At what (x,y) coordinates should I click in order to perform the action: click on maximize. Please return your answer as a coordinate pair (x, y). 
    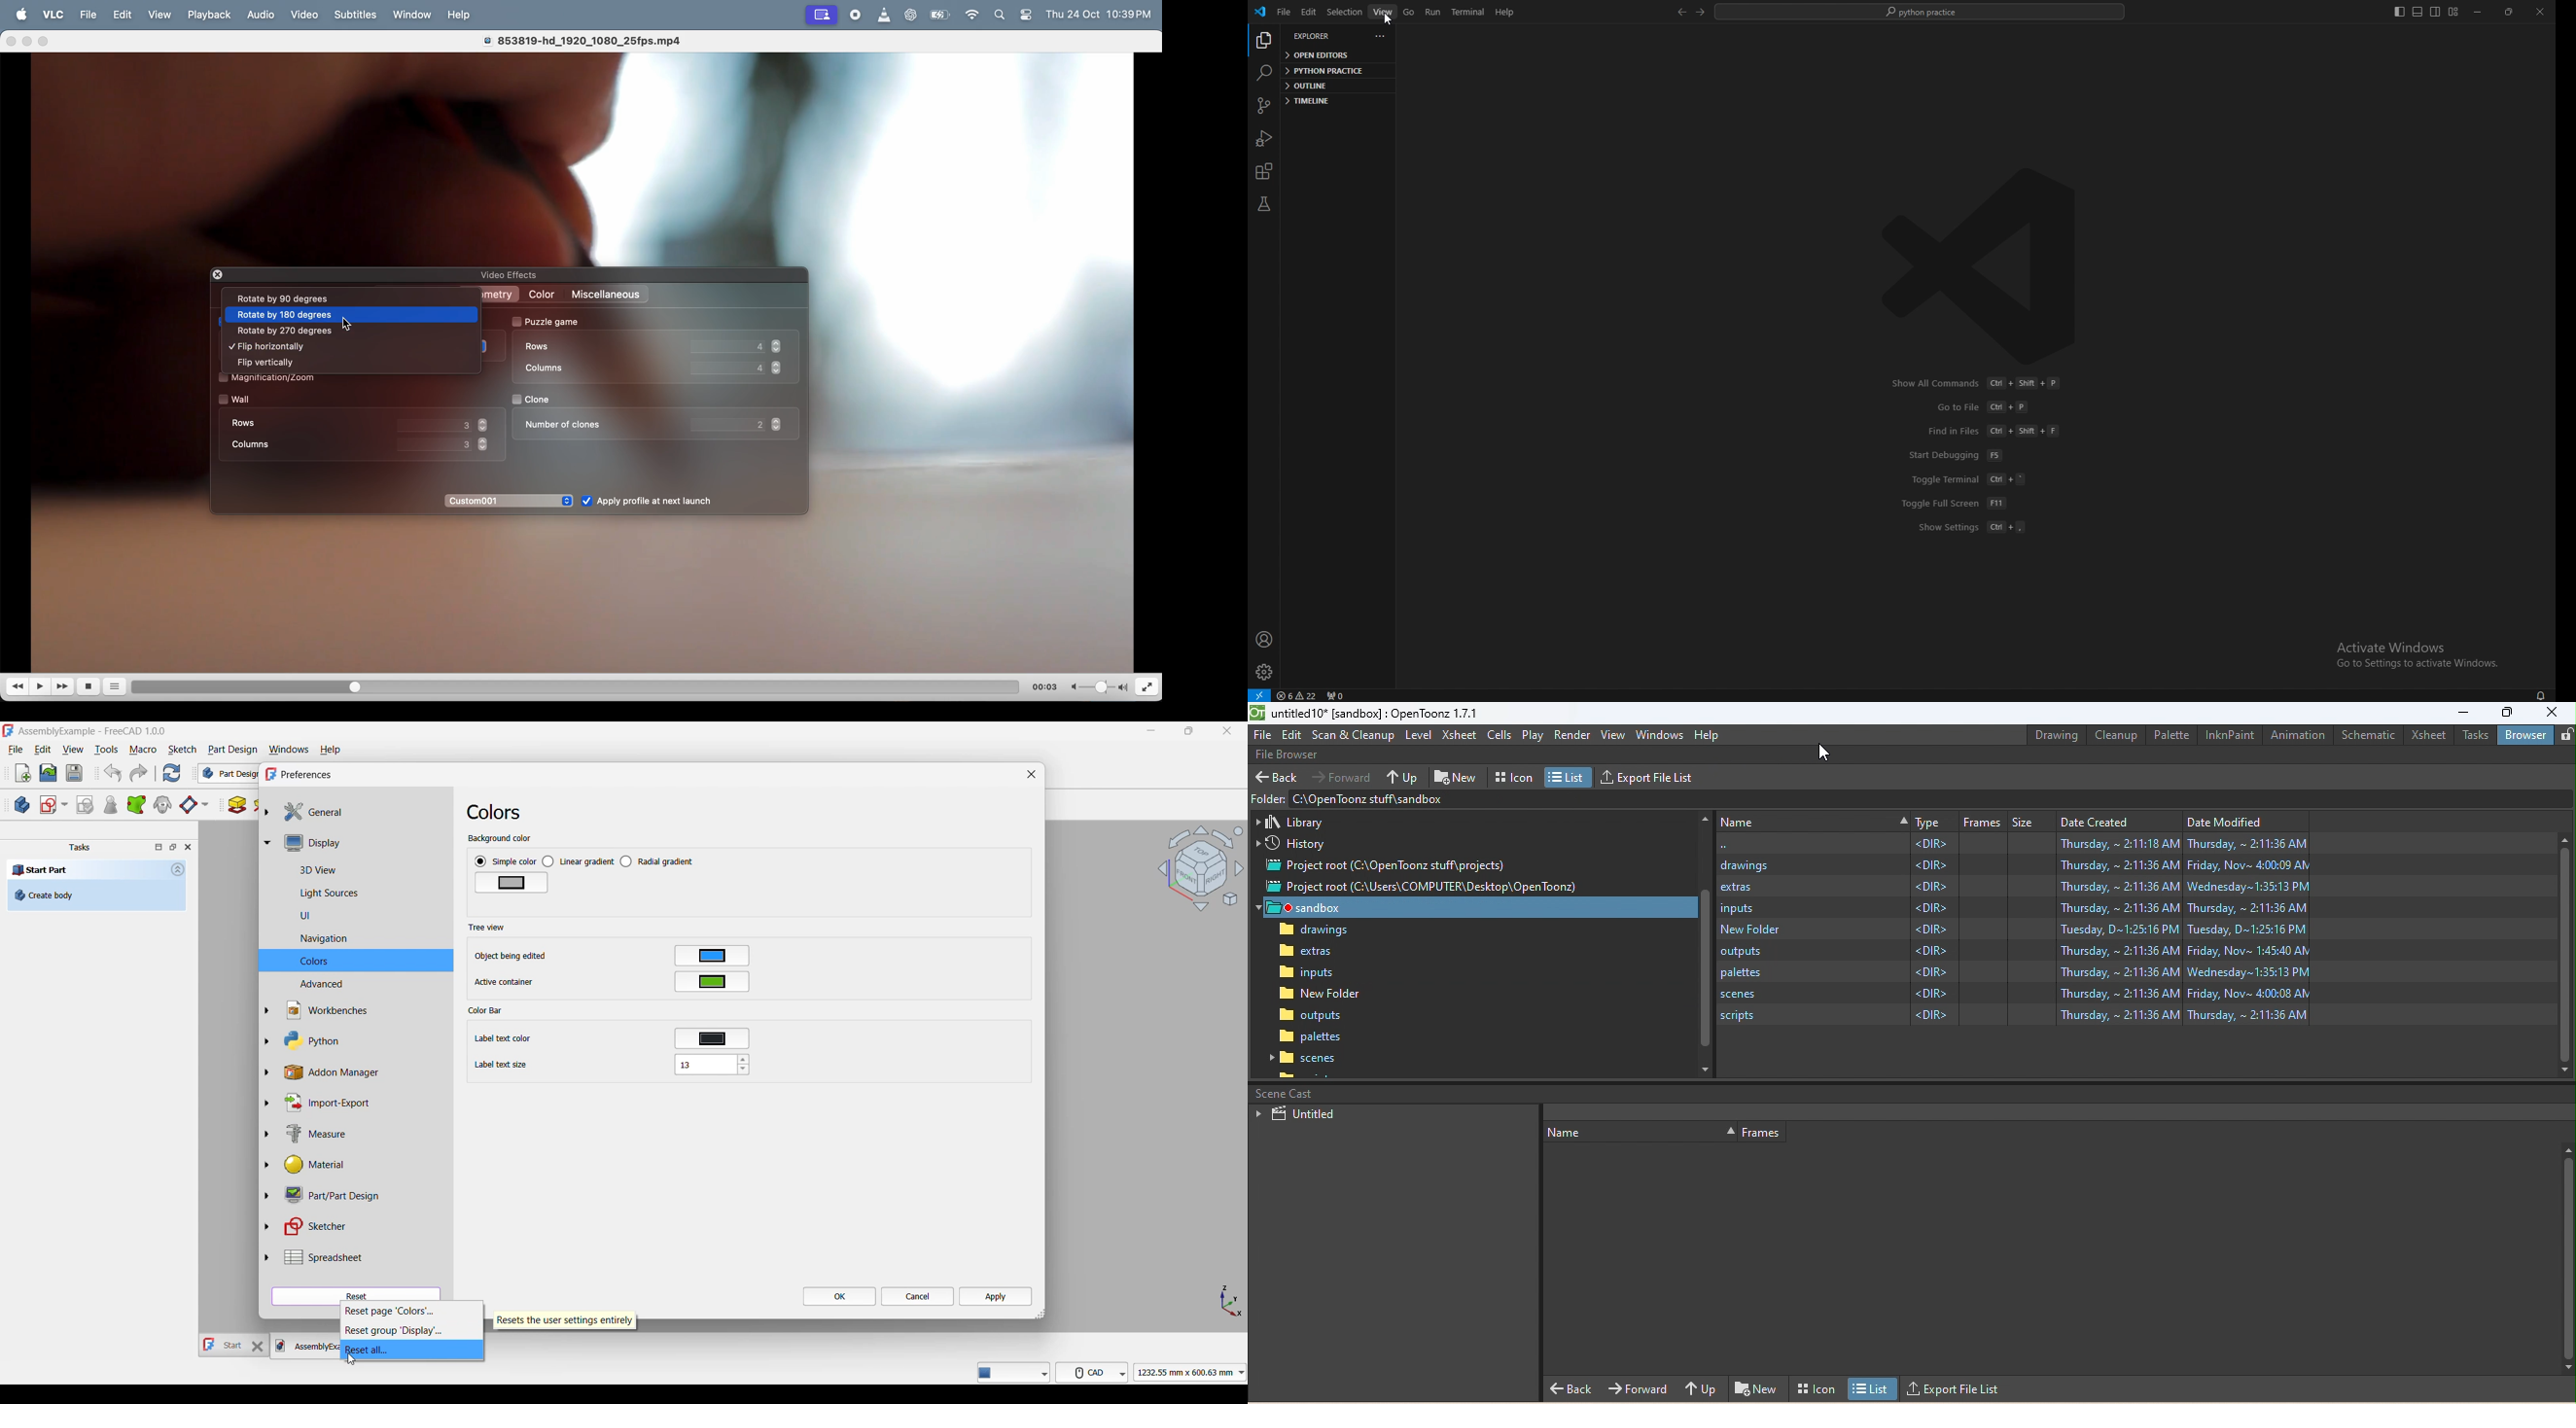
    Looking at the image, I should click on (48, 42).